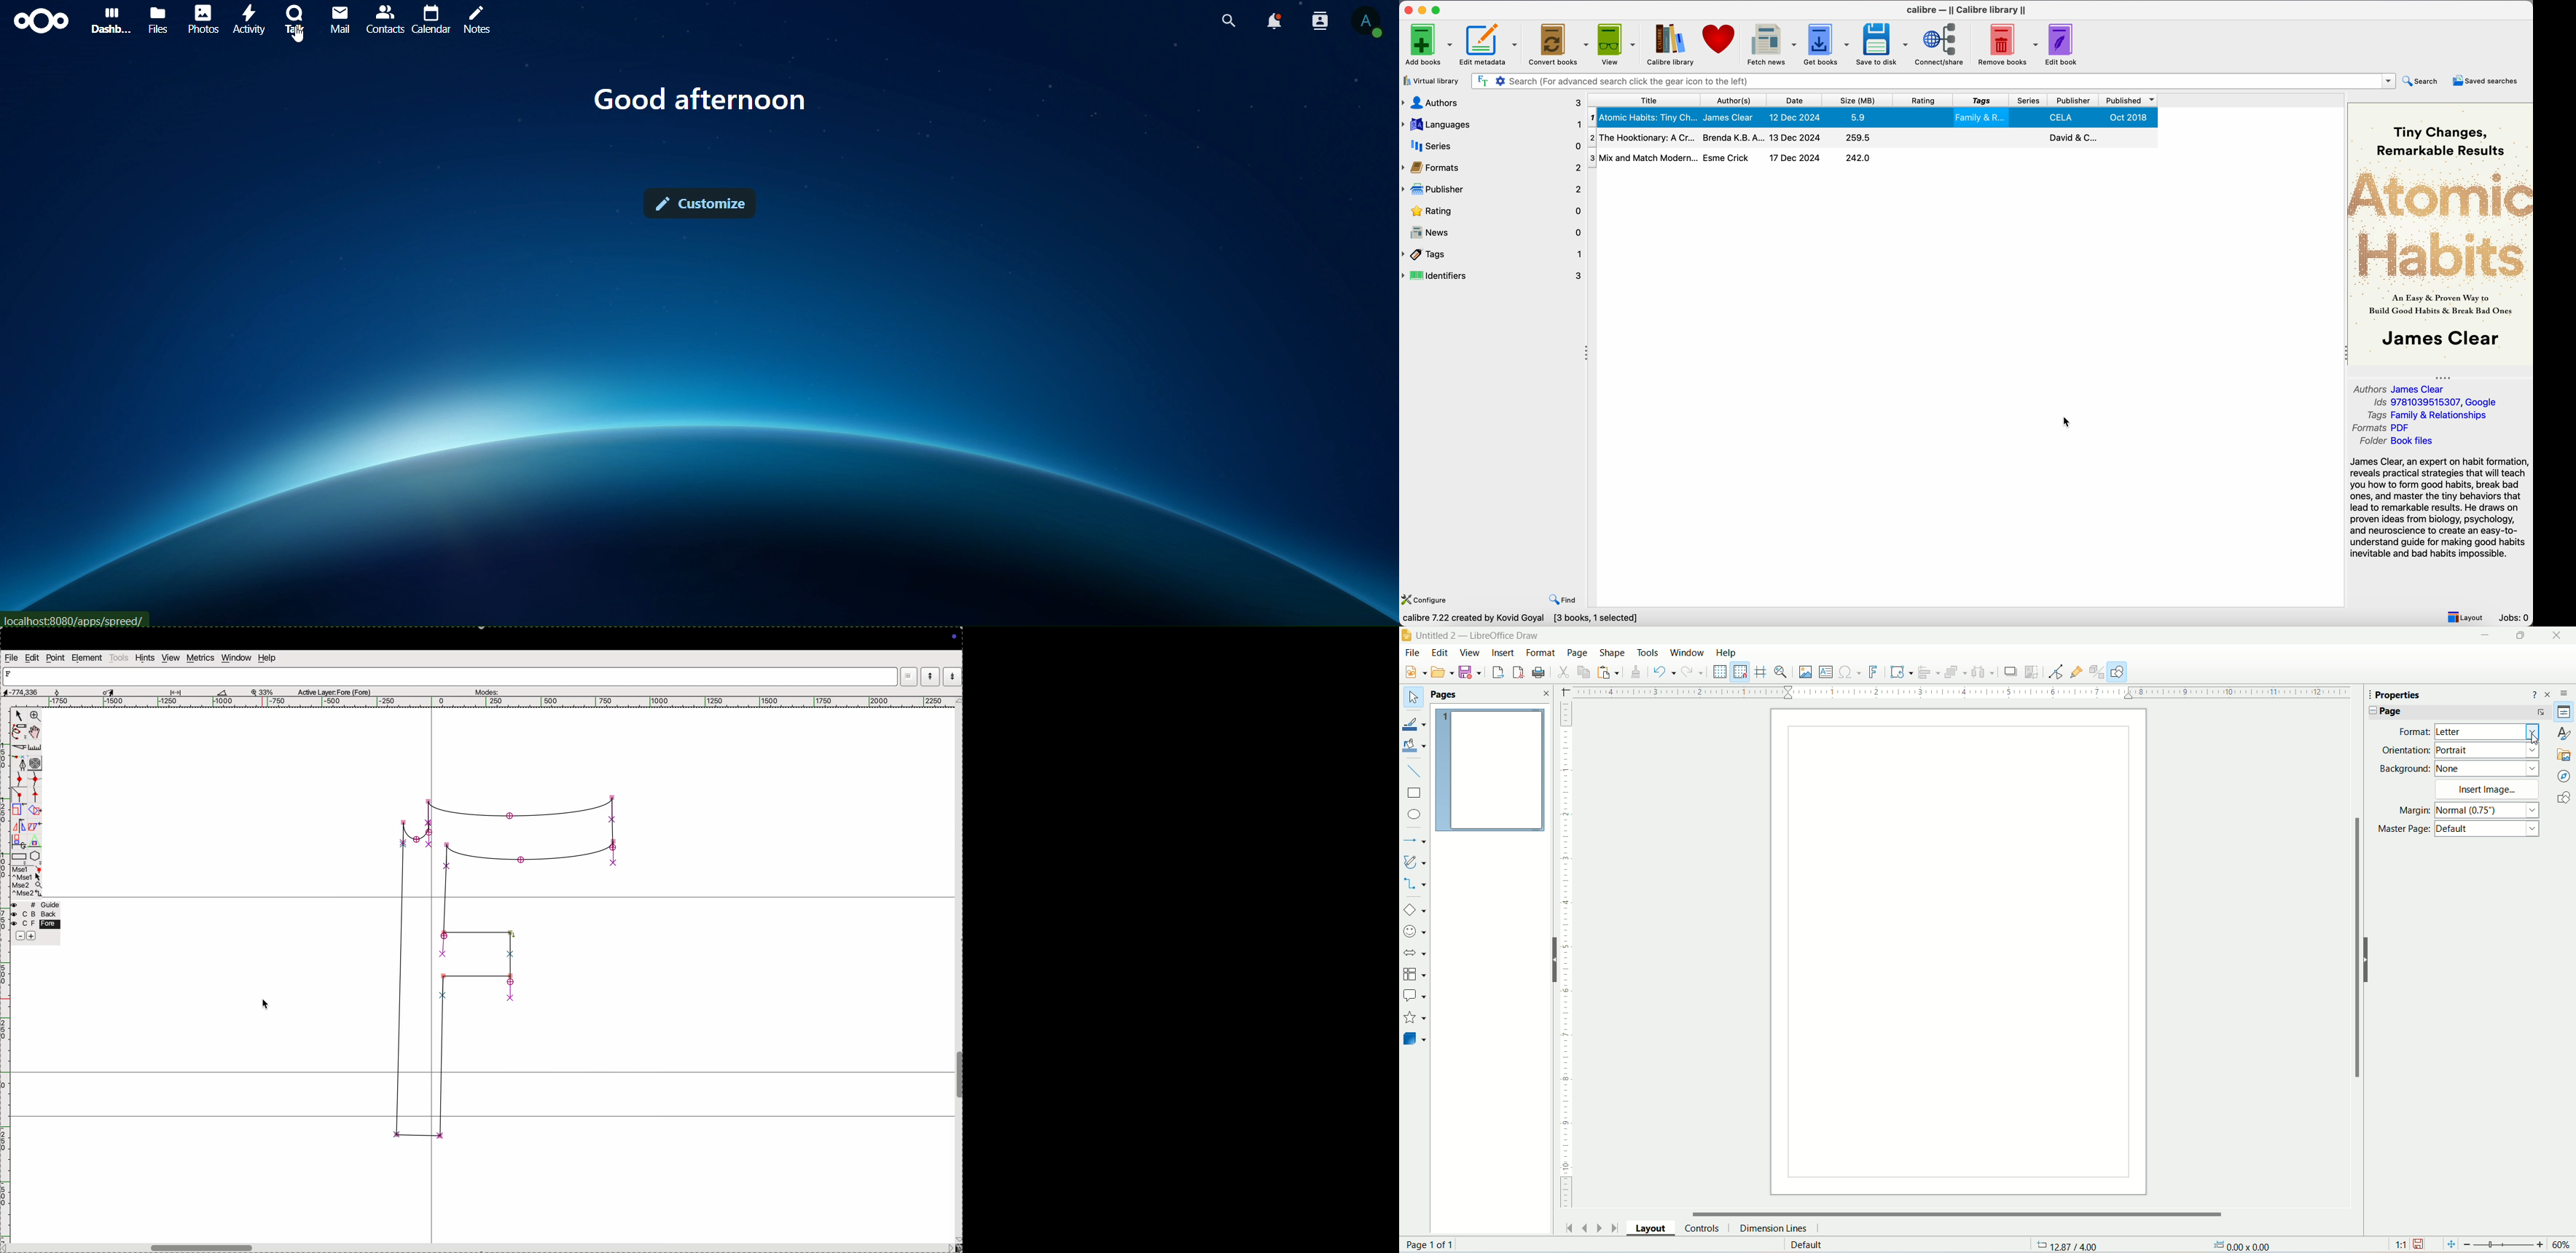 Image resolution: width=2576 pixels, height=1260 pixels. Describe the element at coordinates (75, 618) in the screenshot. I see `url` at that location.